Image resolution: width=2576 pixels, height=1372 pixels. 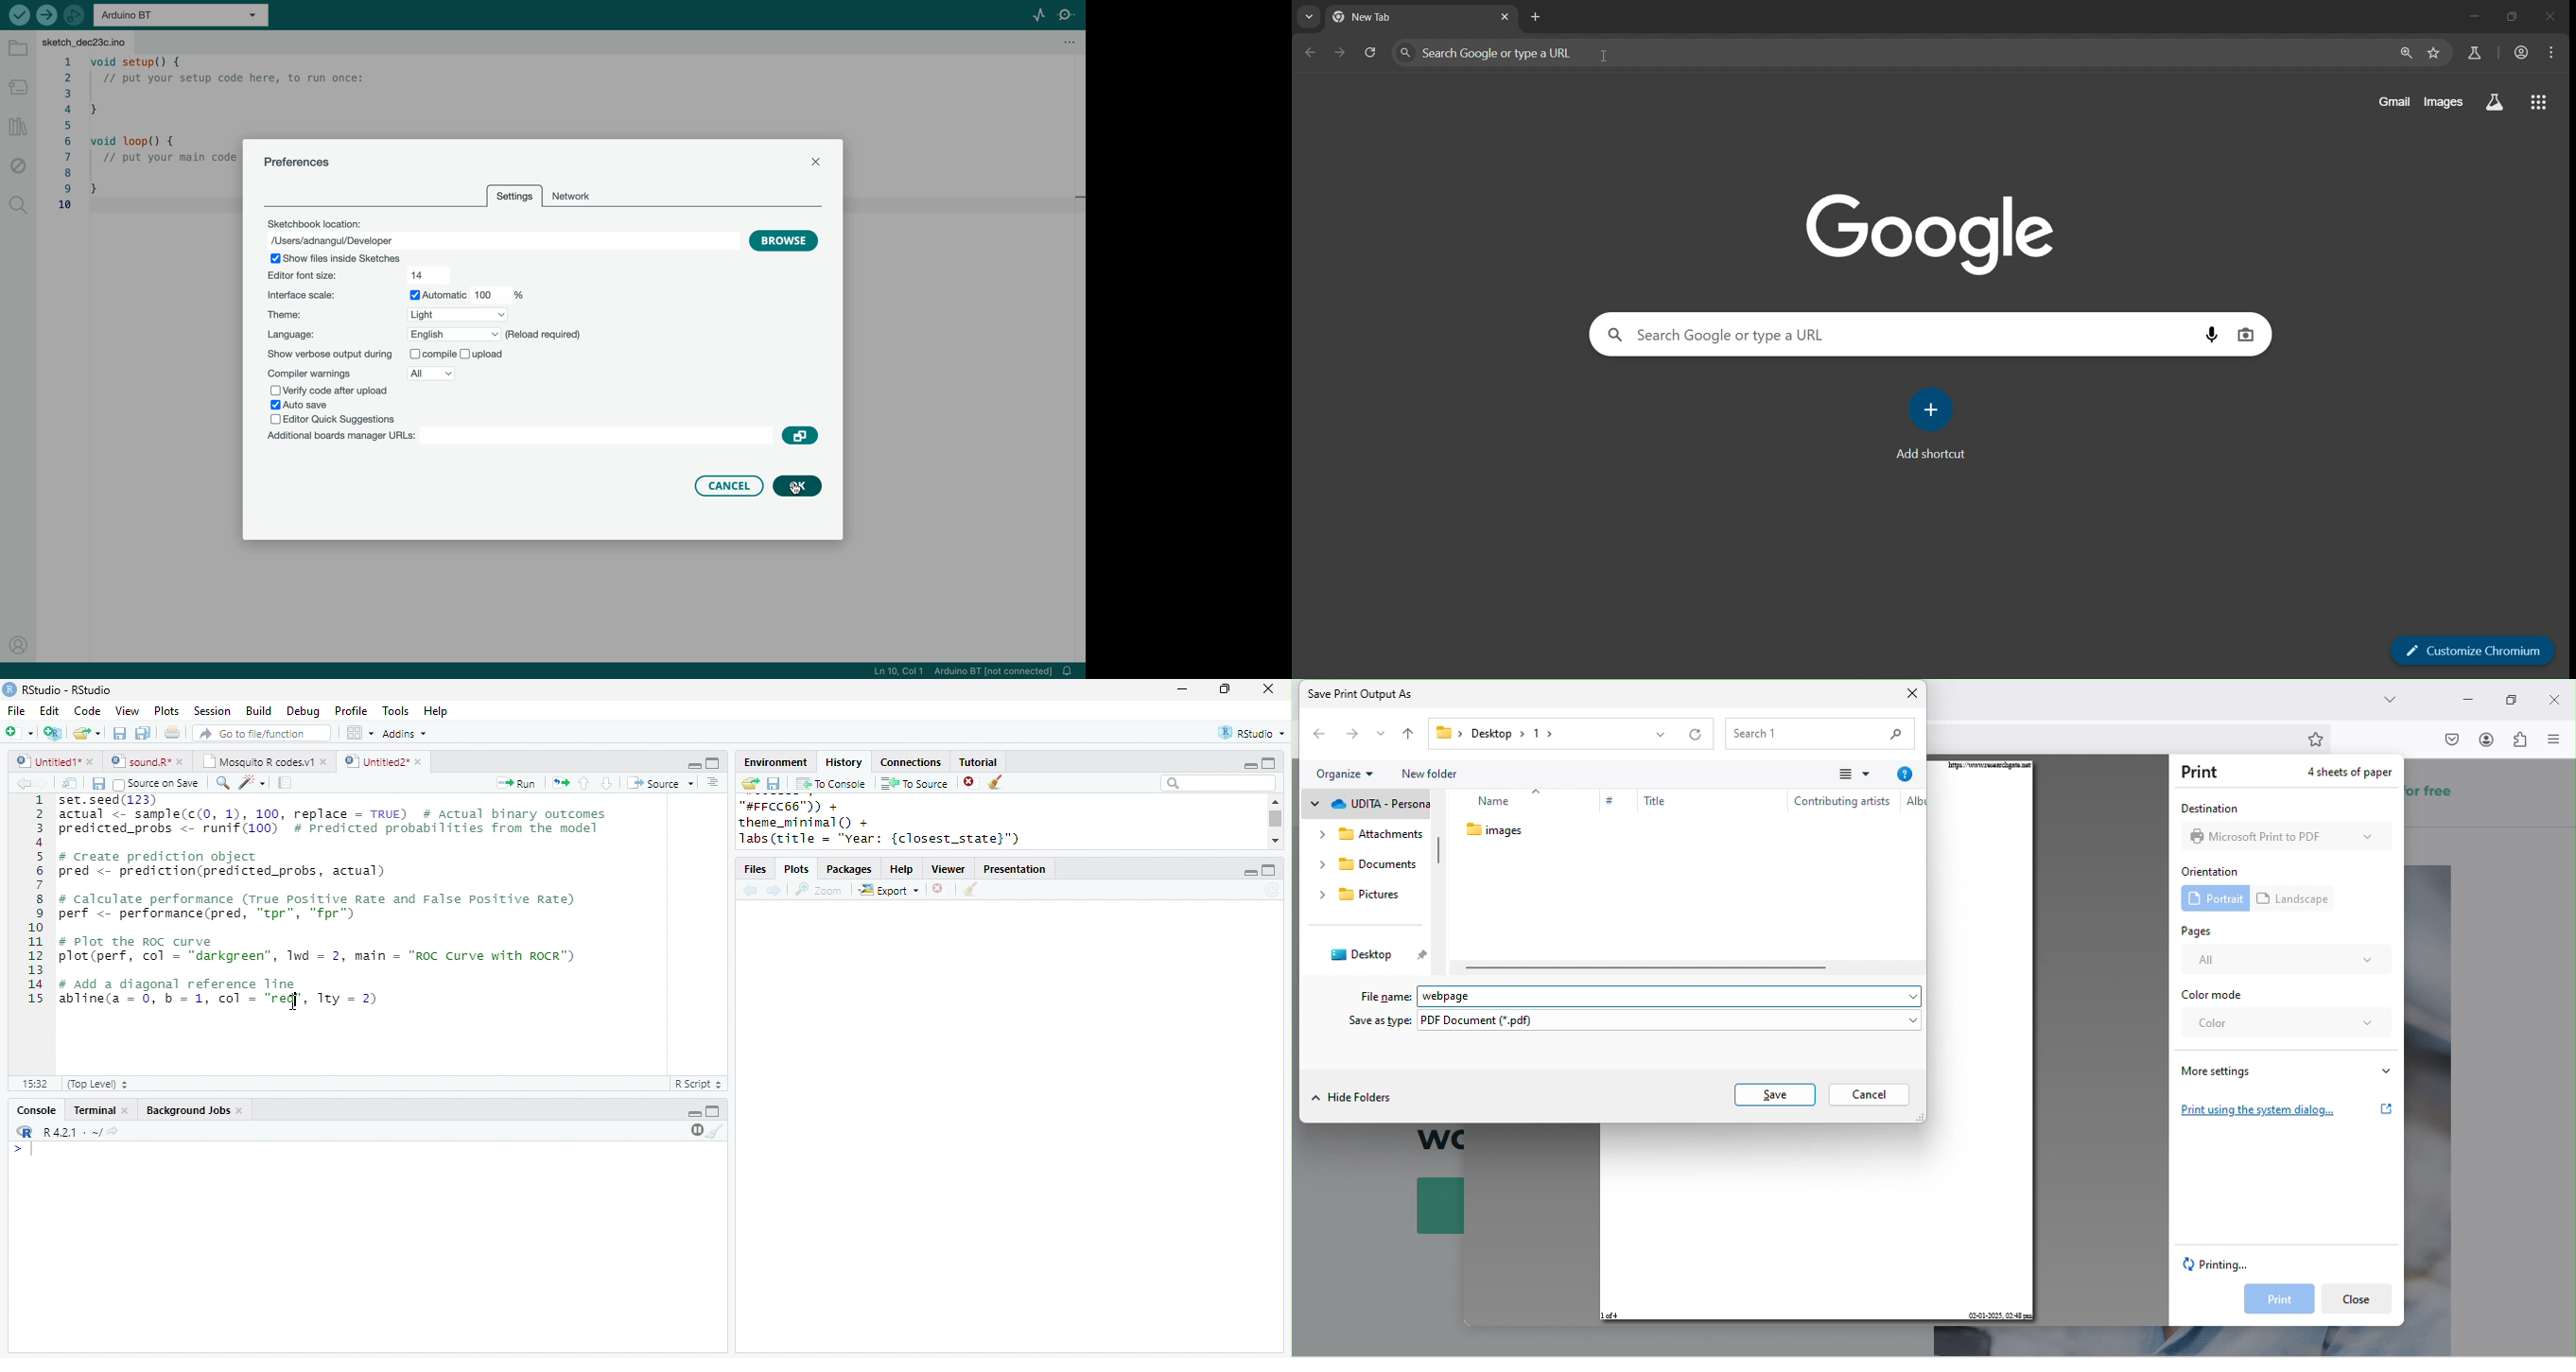 What do you see at coordinates (914, 783) in the screenshot?
I see `To source` at bounding box center [914, 783].